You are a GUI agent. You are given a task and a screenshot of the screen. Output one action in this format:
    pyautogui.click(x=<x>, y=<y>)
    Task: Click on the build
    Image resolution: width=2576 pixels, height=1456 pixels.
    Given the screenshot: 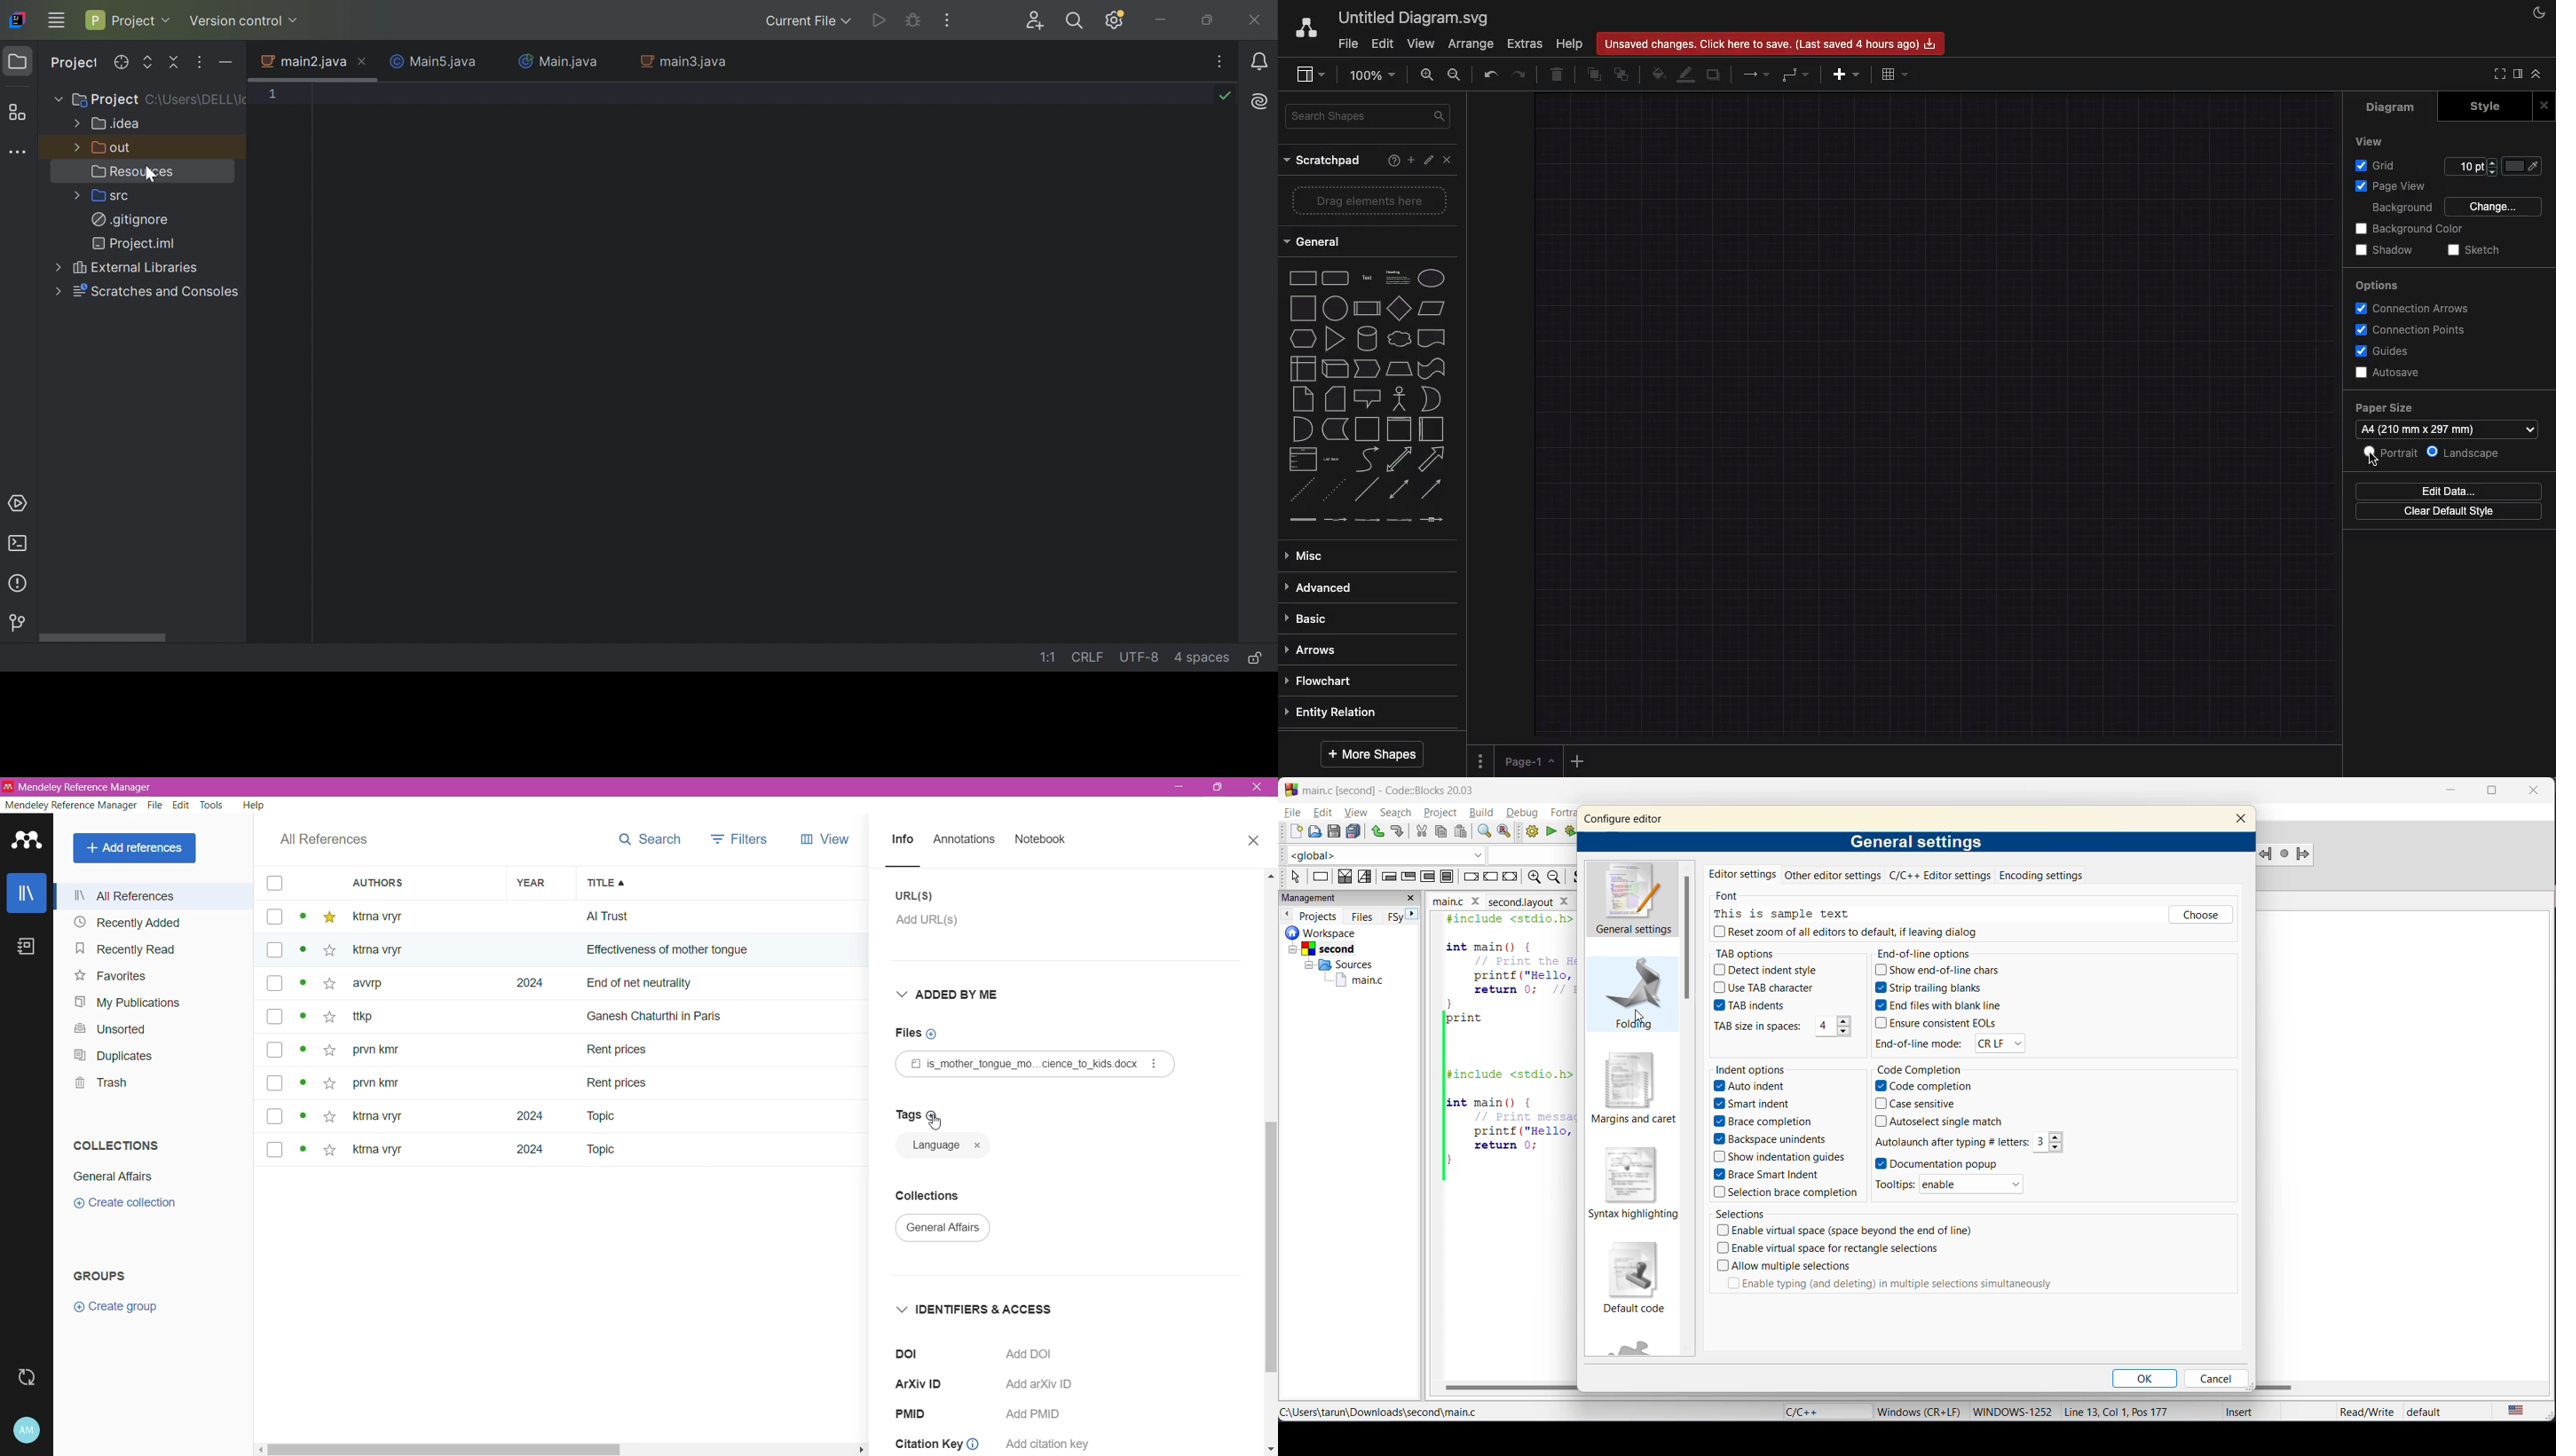 What is the action you would take?
    pyautogui.click(x=1483, y=813)
    